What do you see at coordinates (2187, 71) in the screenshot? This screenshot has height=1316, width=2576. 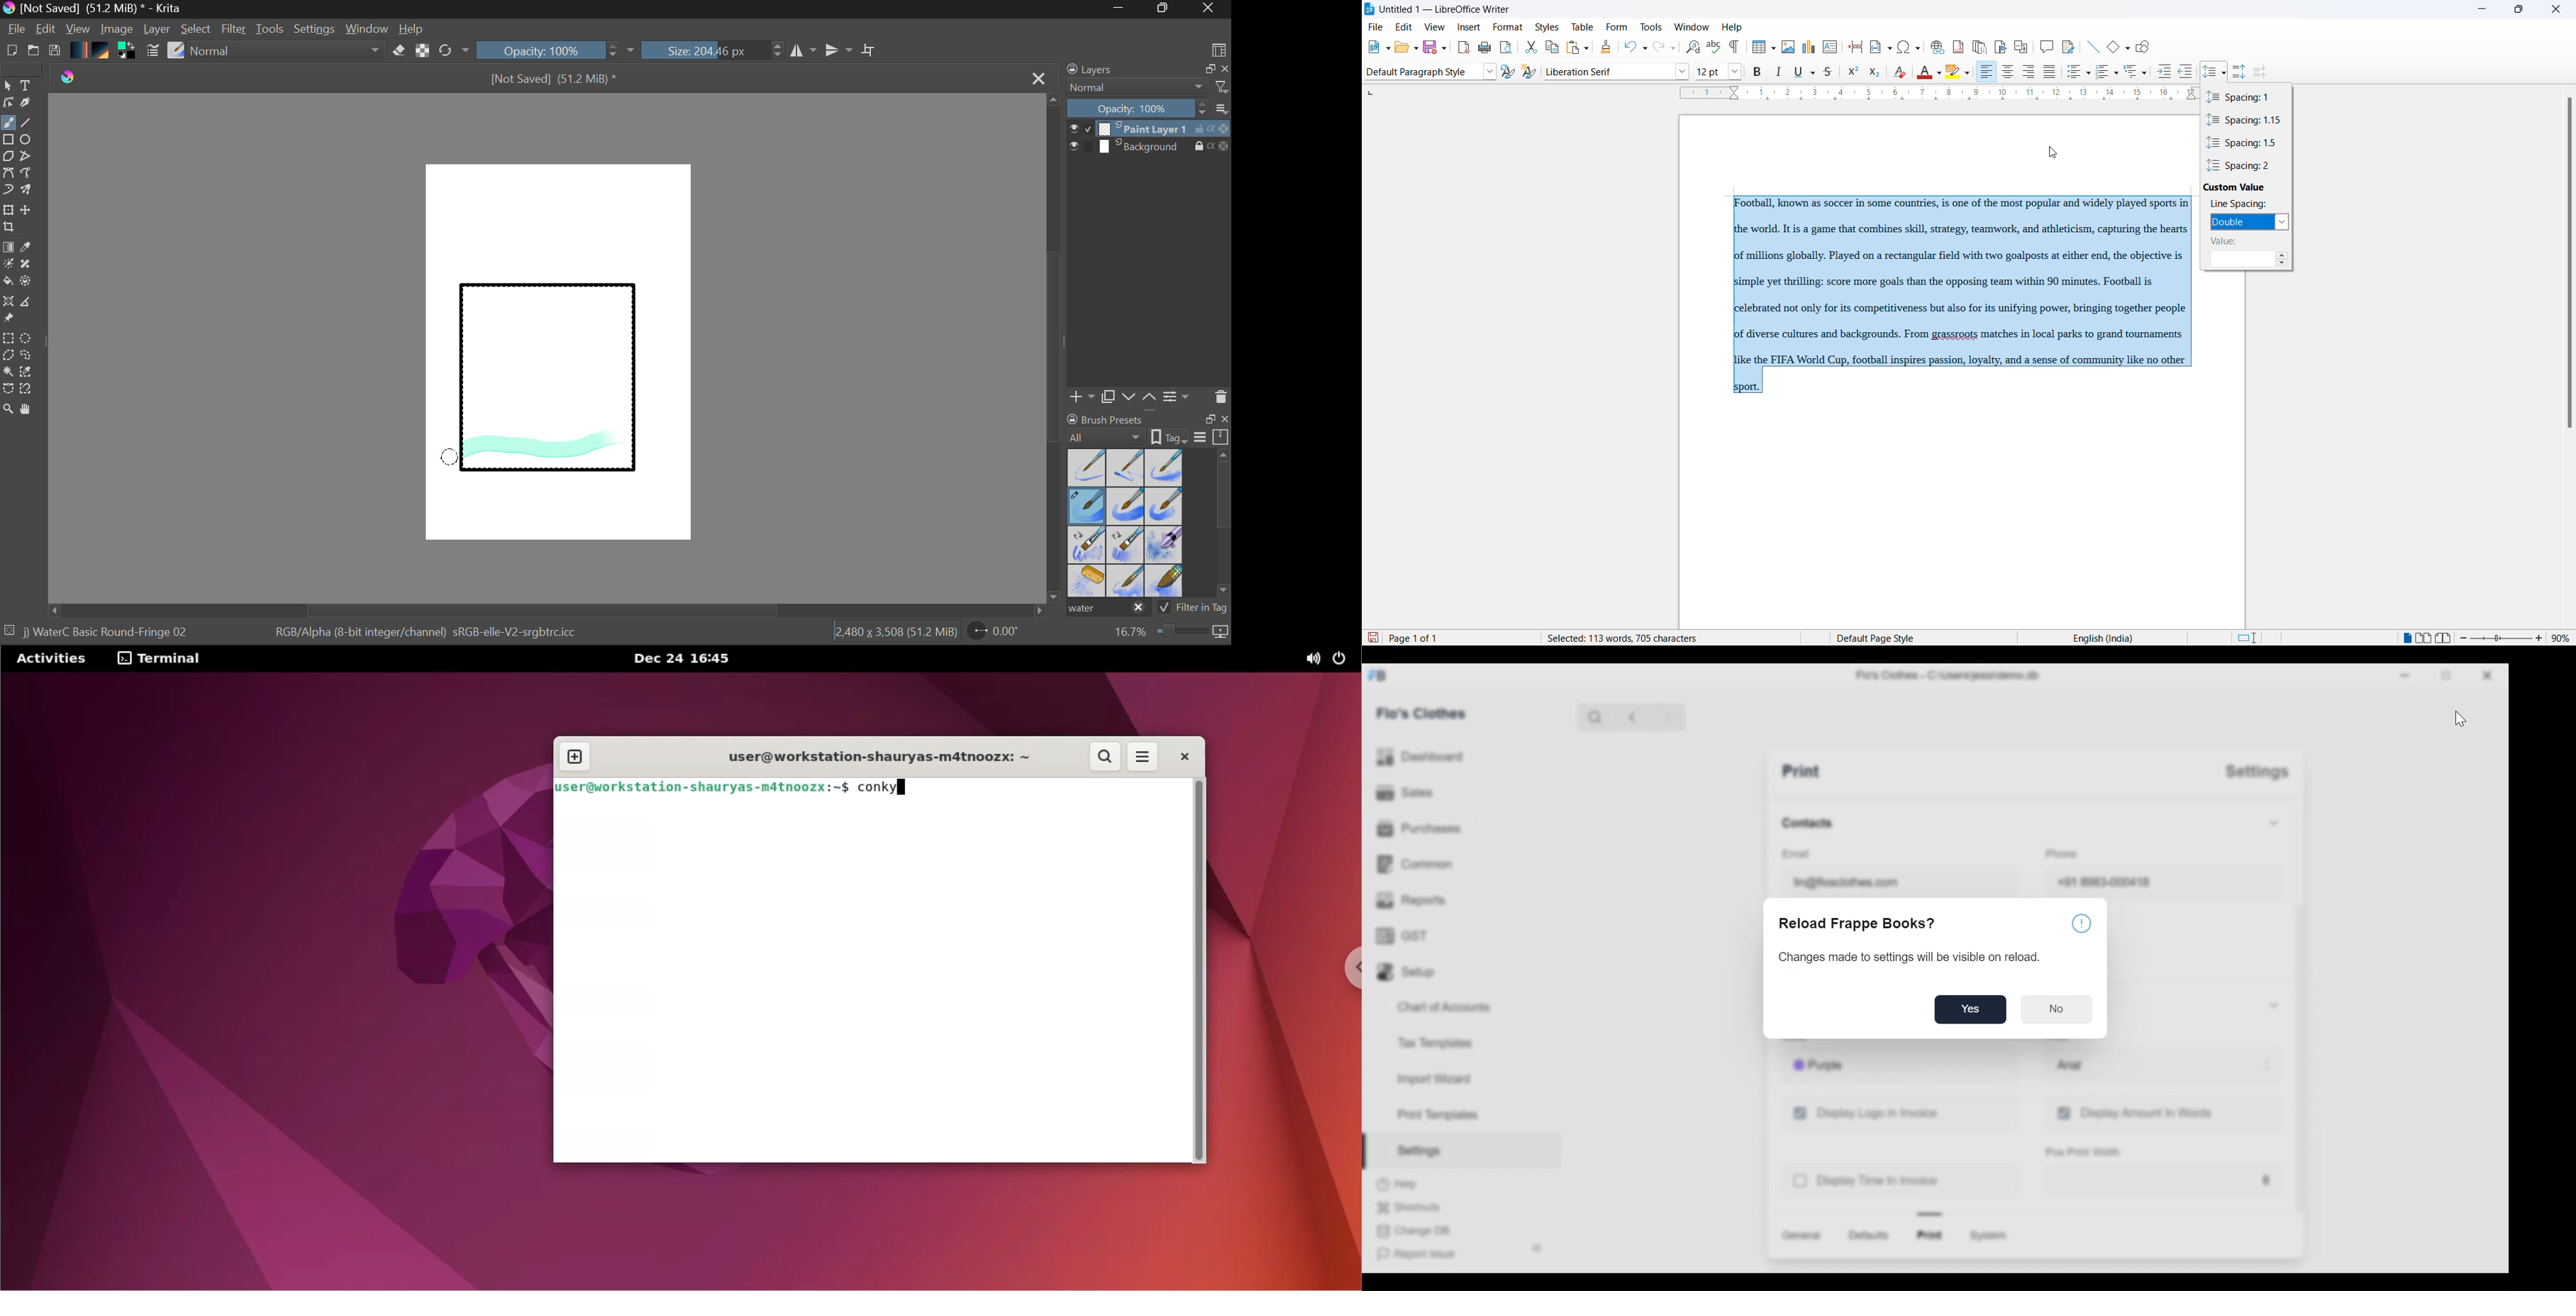 I see `decrease indent ` at bounding box center [2187, 71].